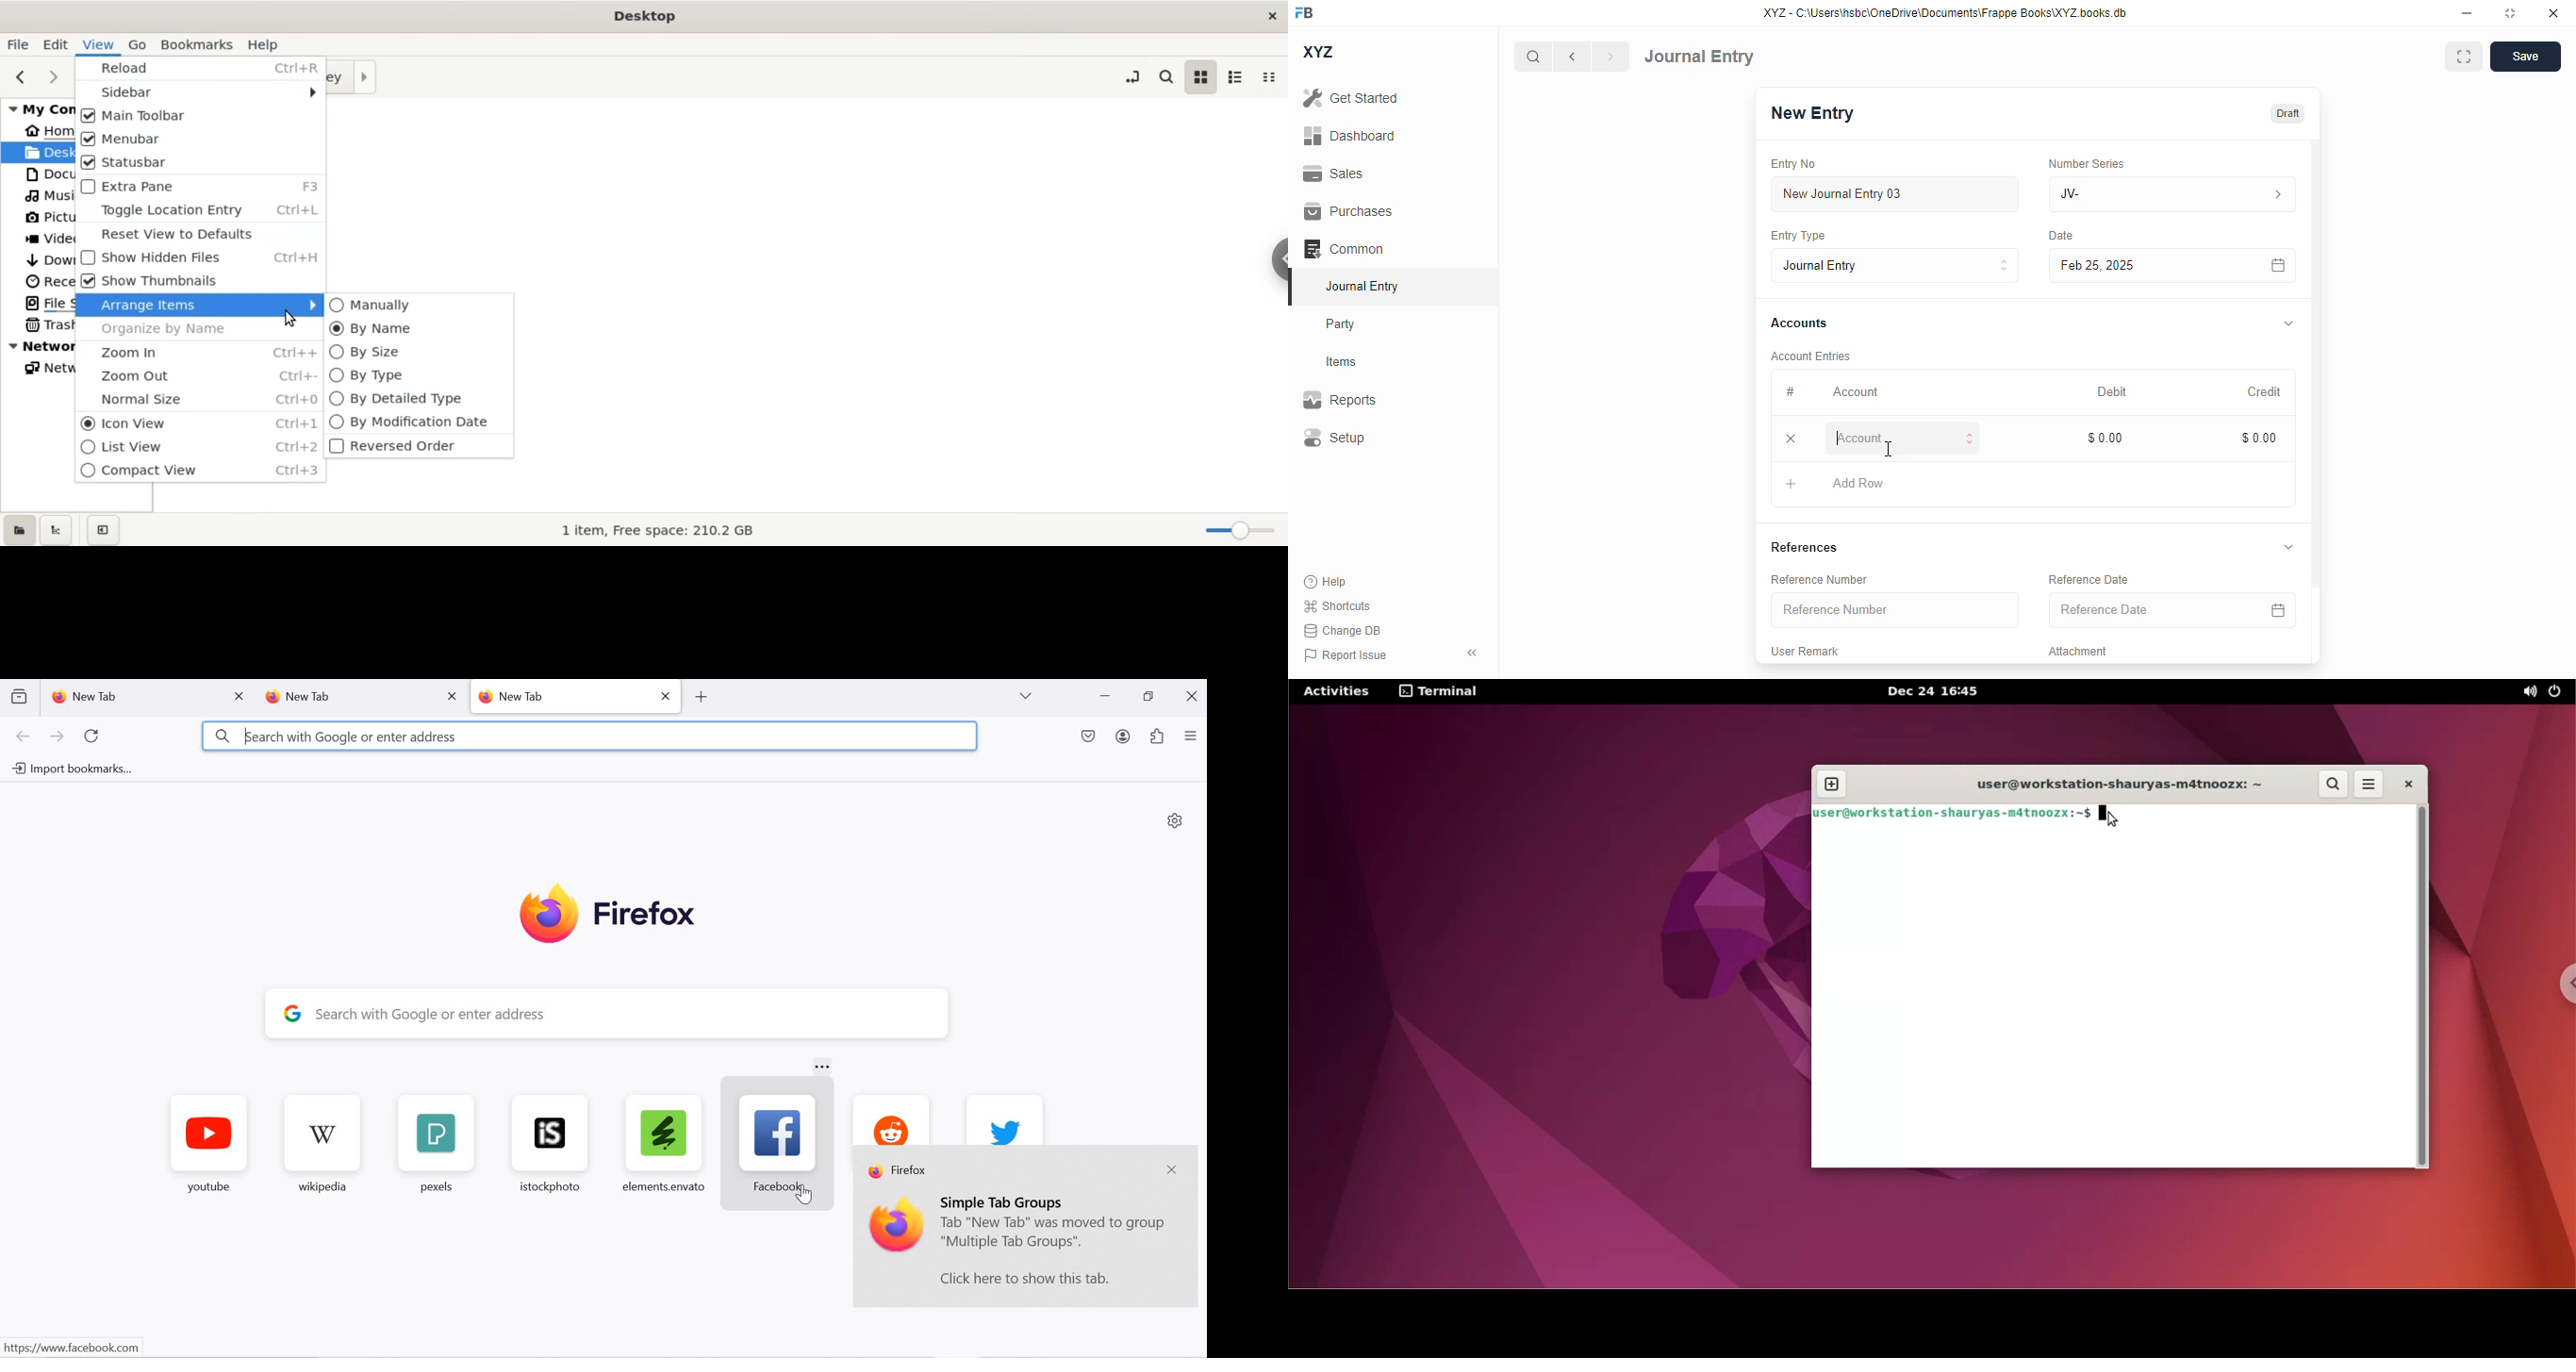 This screenshot has height=1372, width=2576. Describe the element at coordinates (2062, 236) in the screenshot. I see `date` at that location.